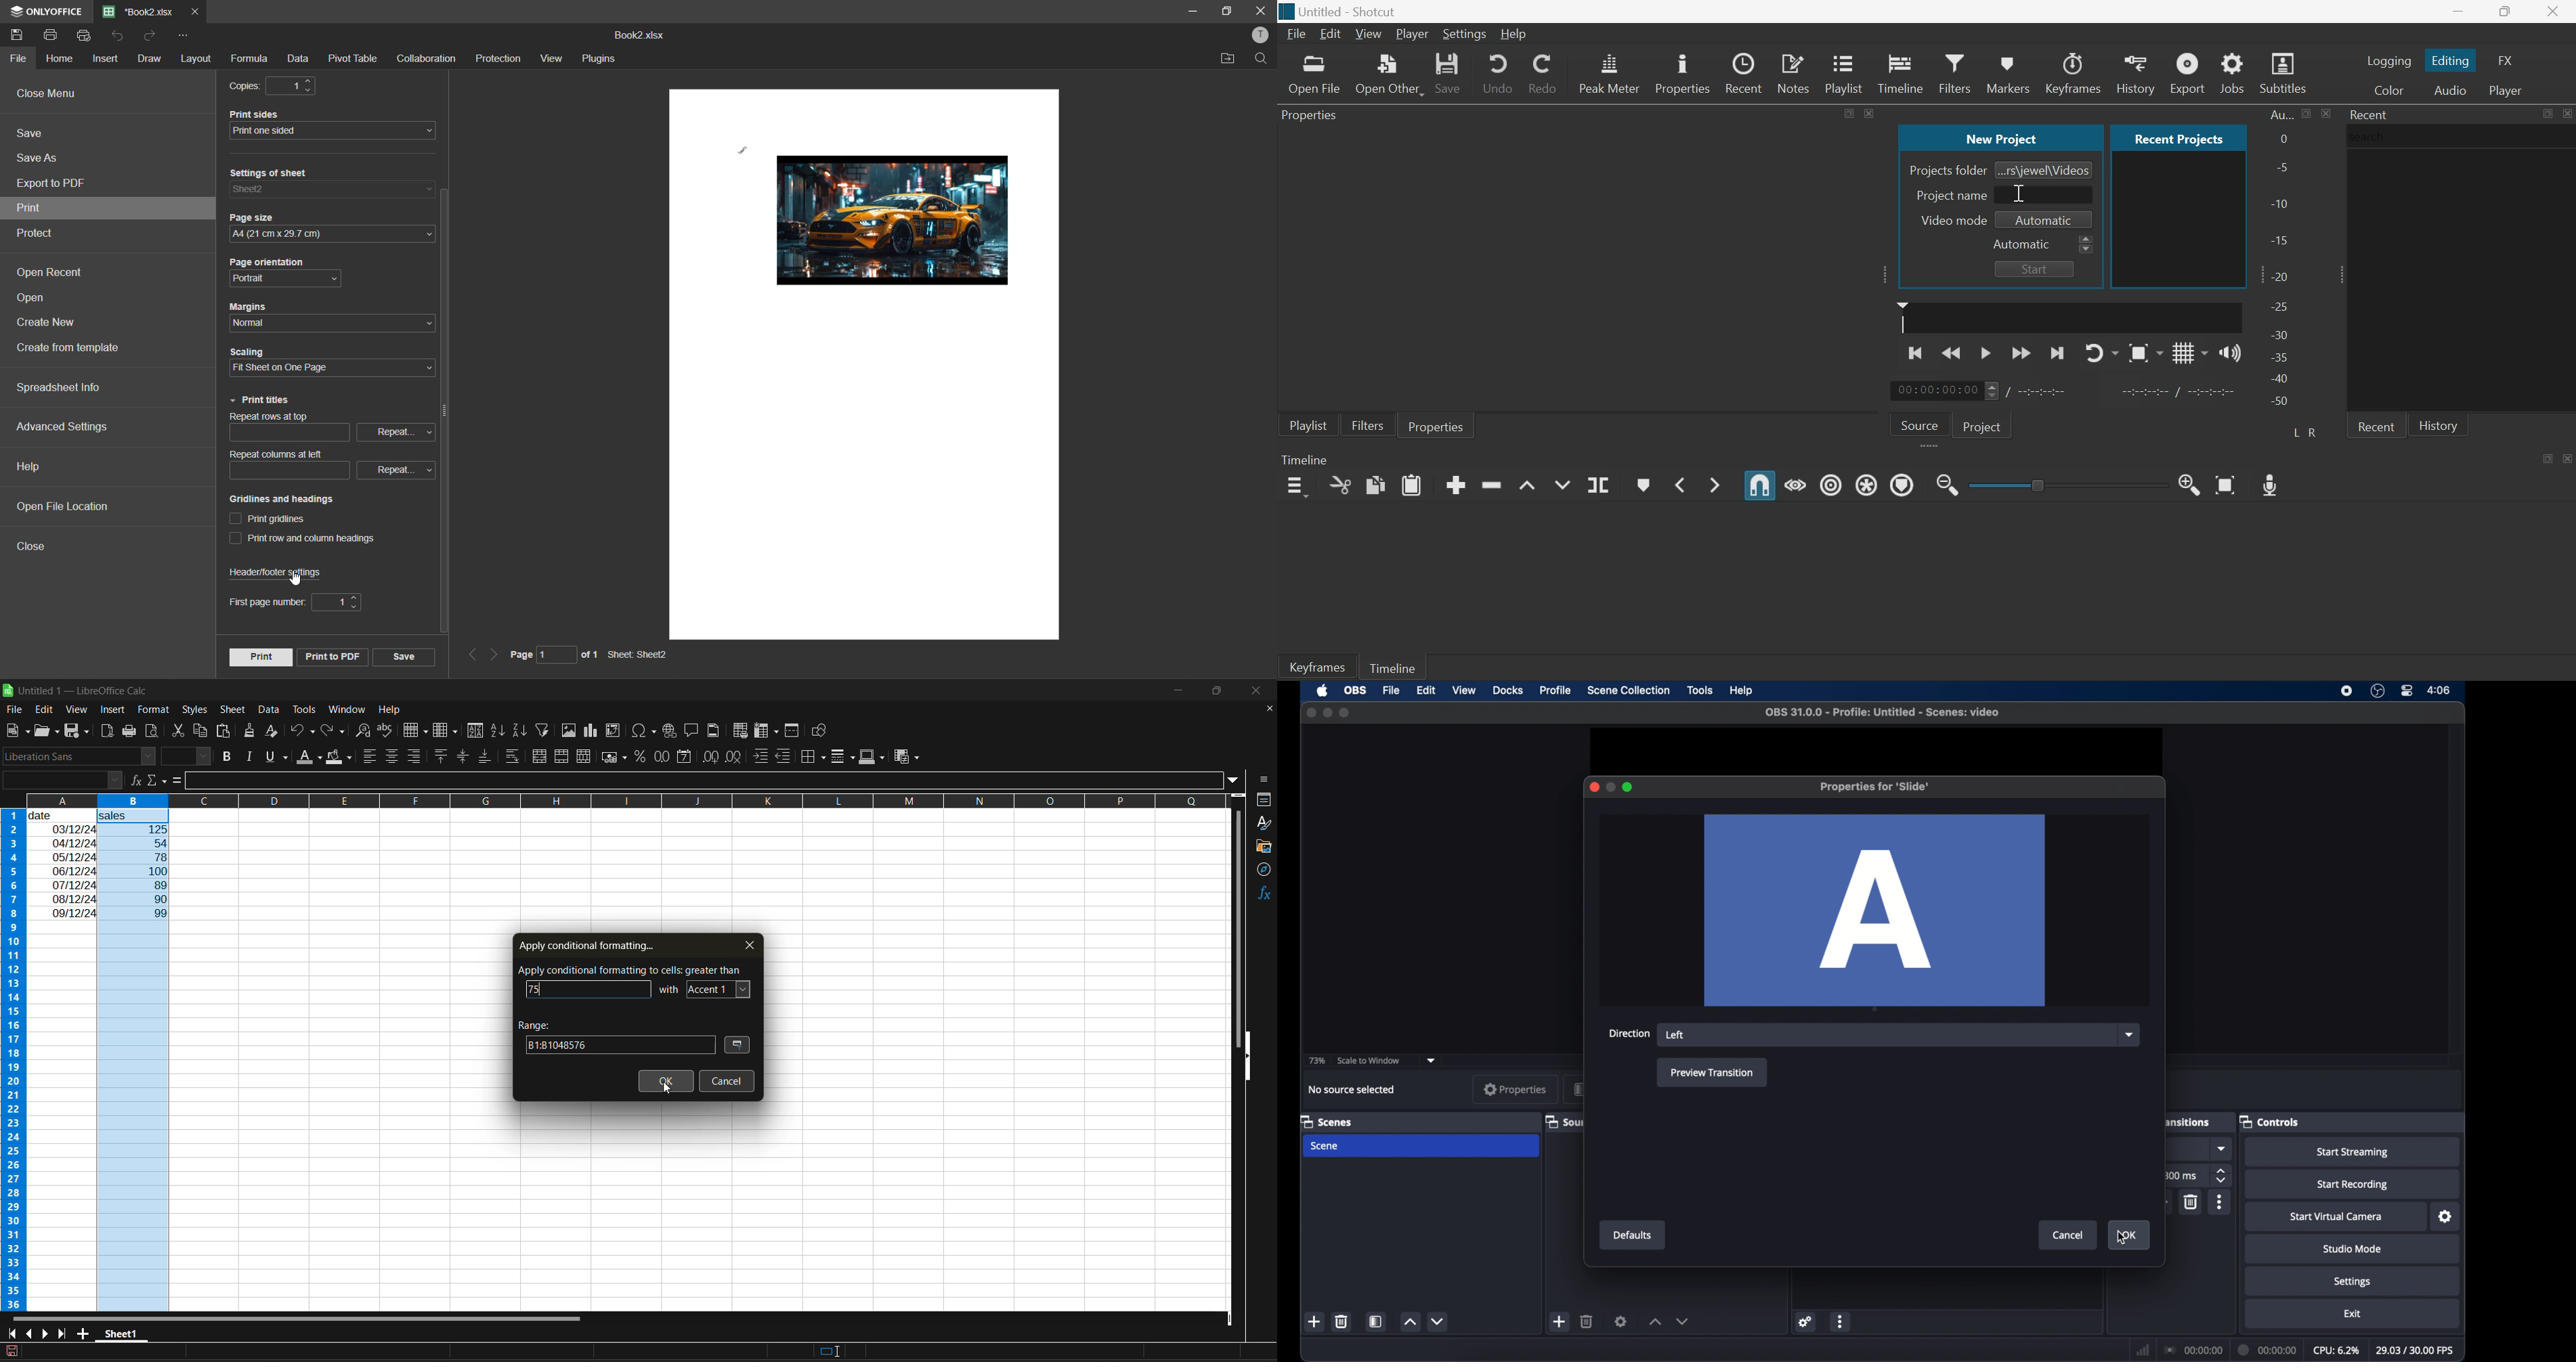 The height and width of the screenshot is (1372, 2576). Describe the element at coordinates (472, 655) in the screenshot. I see `previous` at that location.